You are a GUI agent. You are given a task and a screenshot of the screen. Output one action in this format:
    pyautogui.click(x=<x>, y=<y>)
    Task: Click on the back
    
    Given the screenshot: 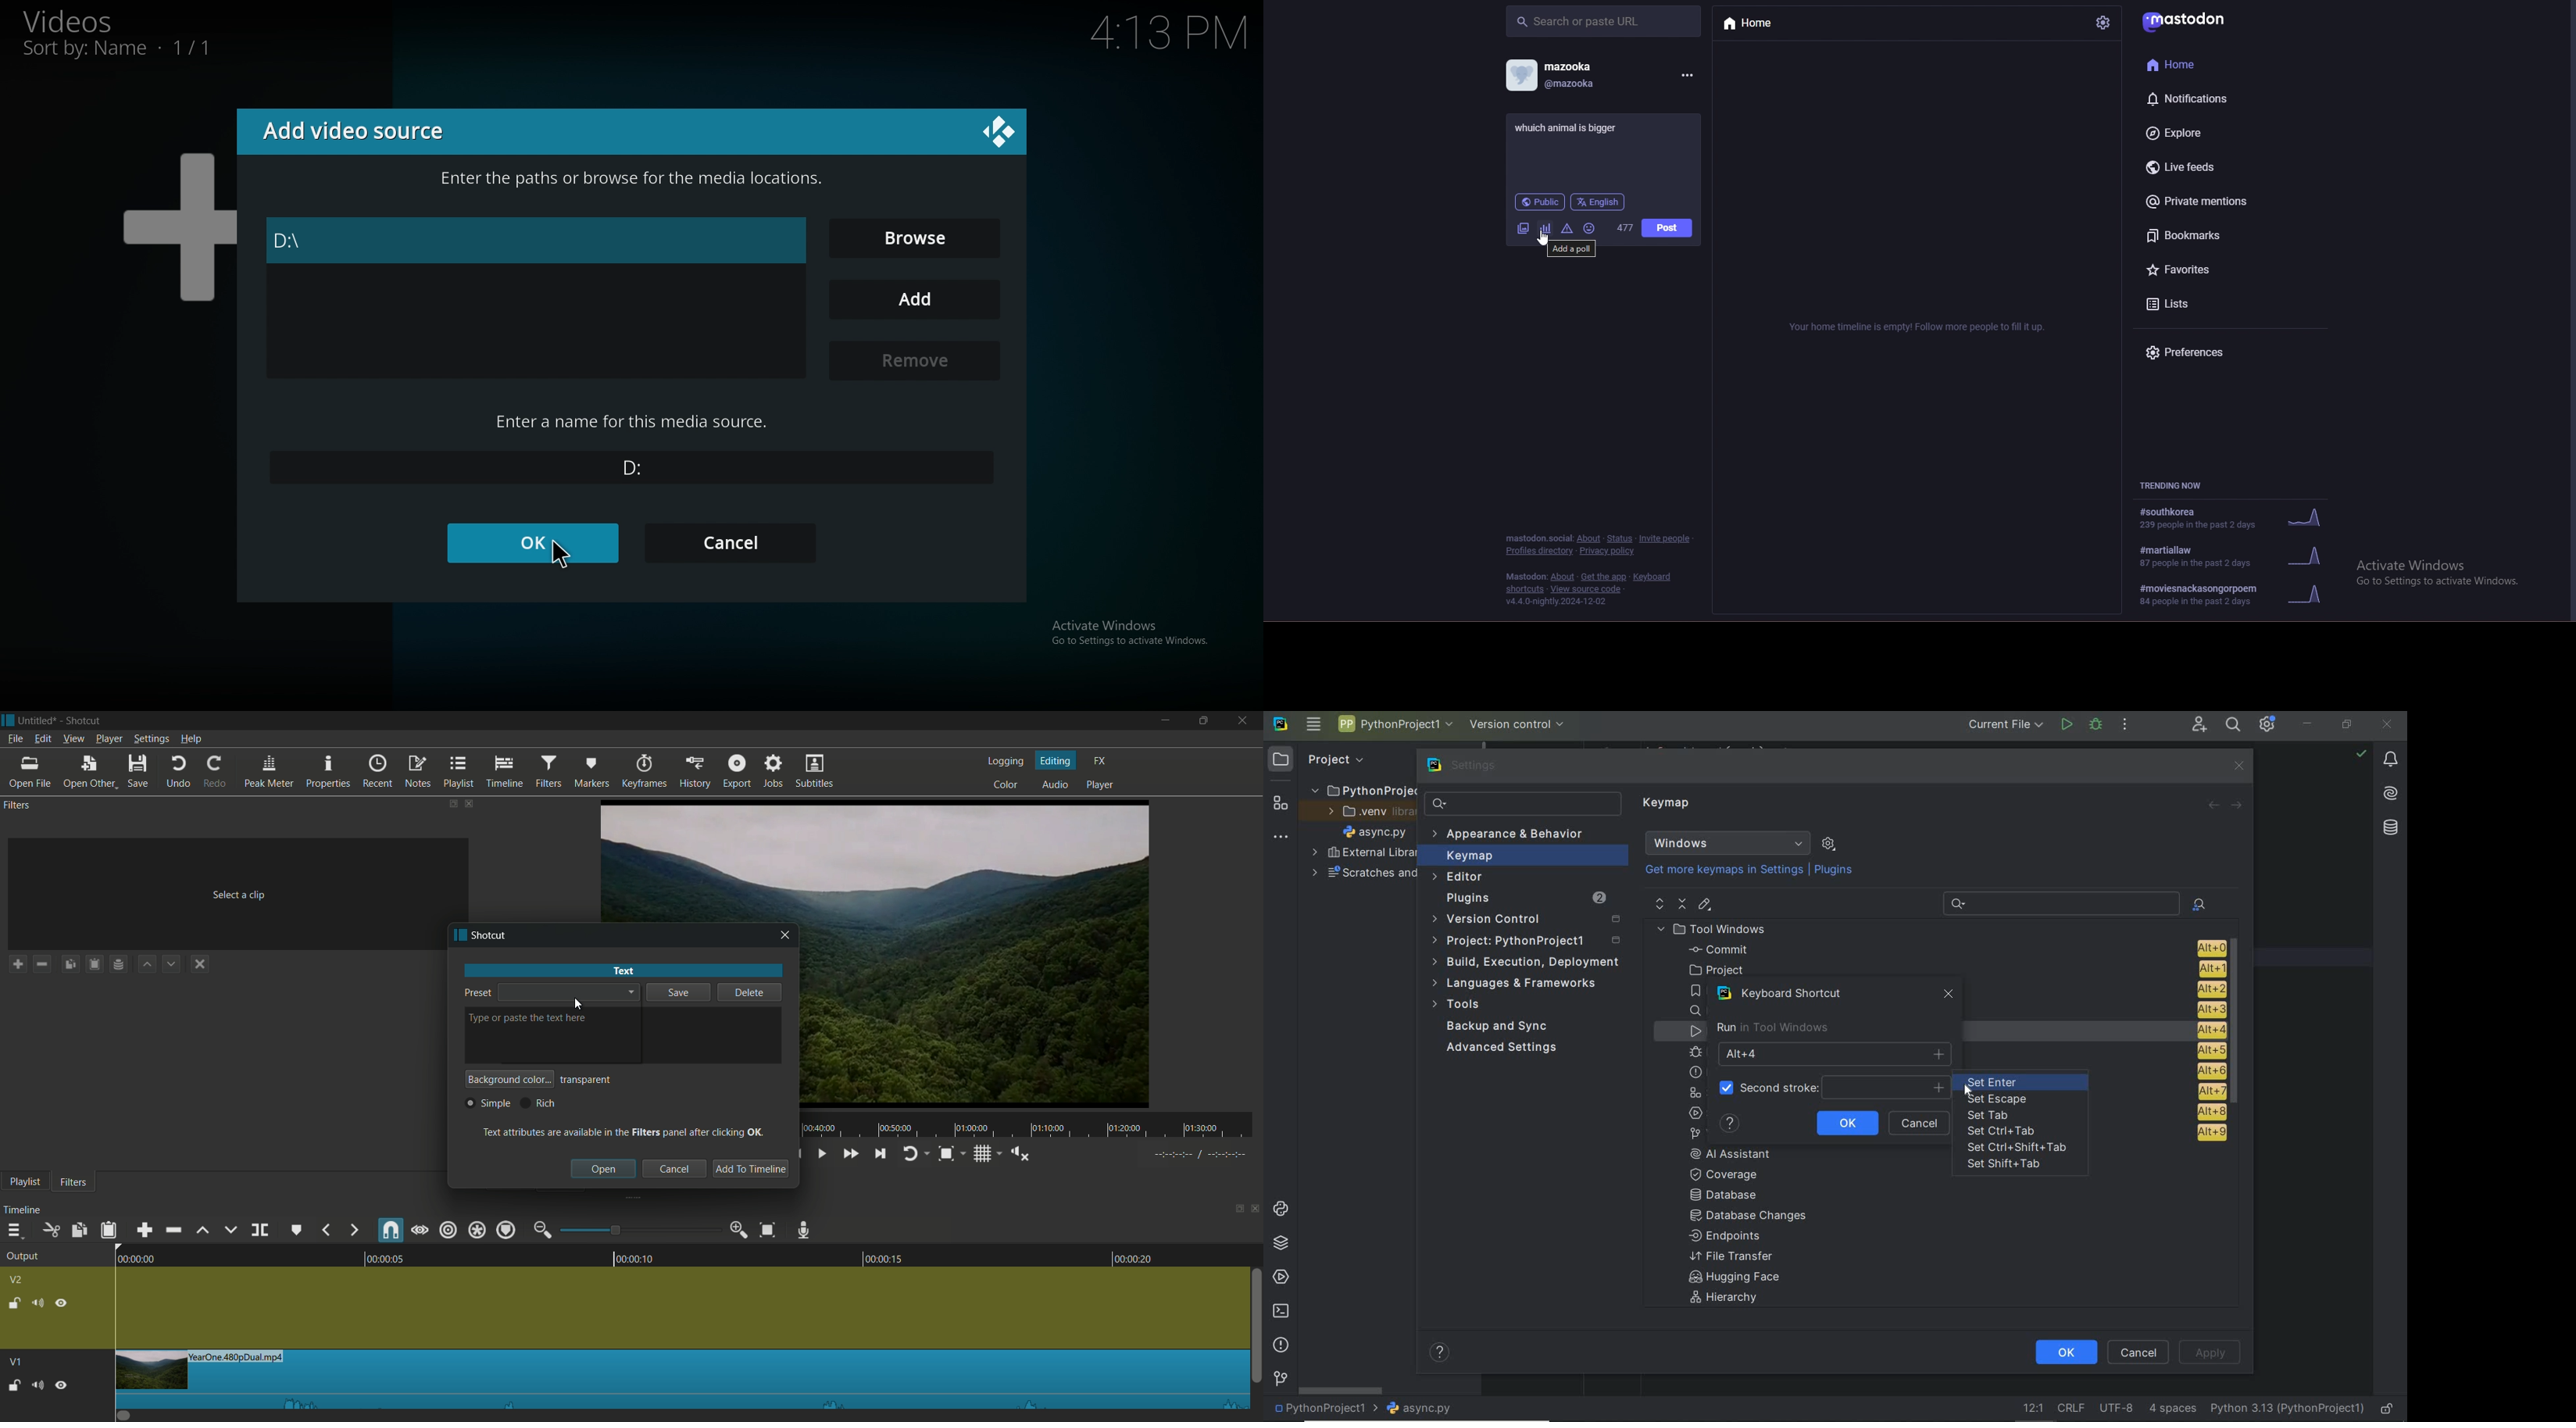 What is the action you would take?
    pyautogui.click(x=2214, y=806)
    